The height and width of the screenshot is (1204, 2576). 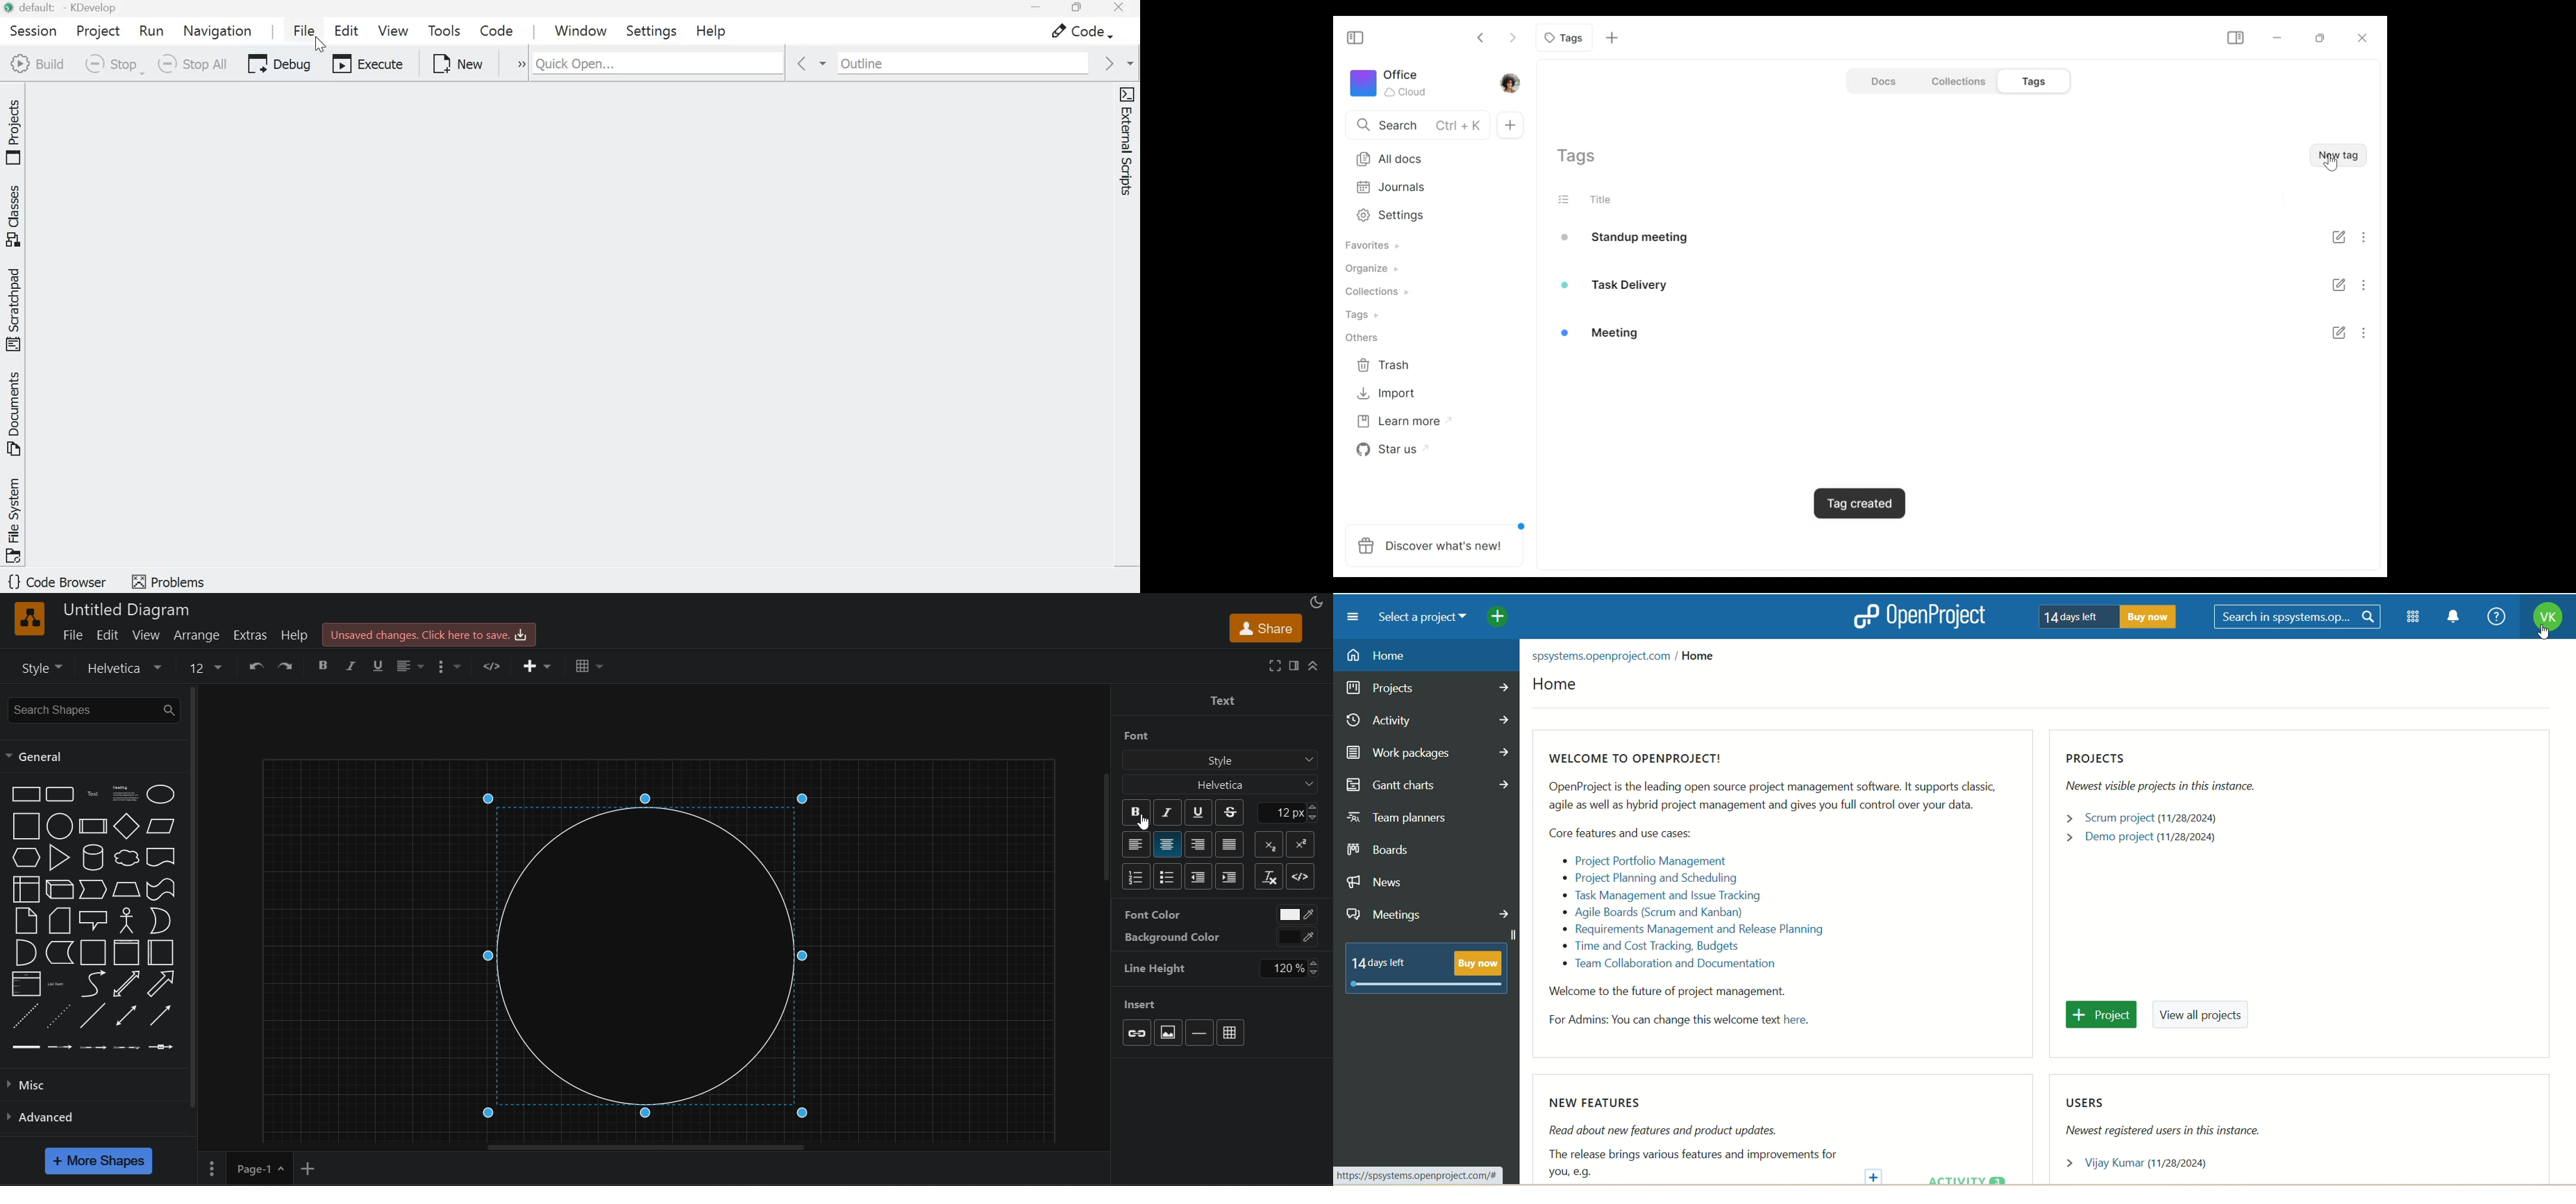 What do you see at coordinates (430, 634) in the screenshot?
I see `unsaved changes. click here to save` at bounding box center [430, 634].